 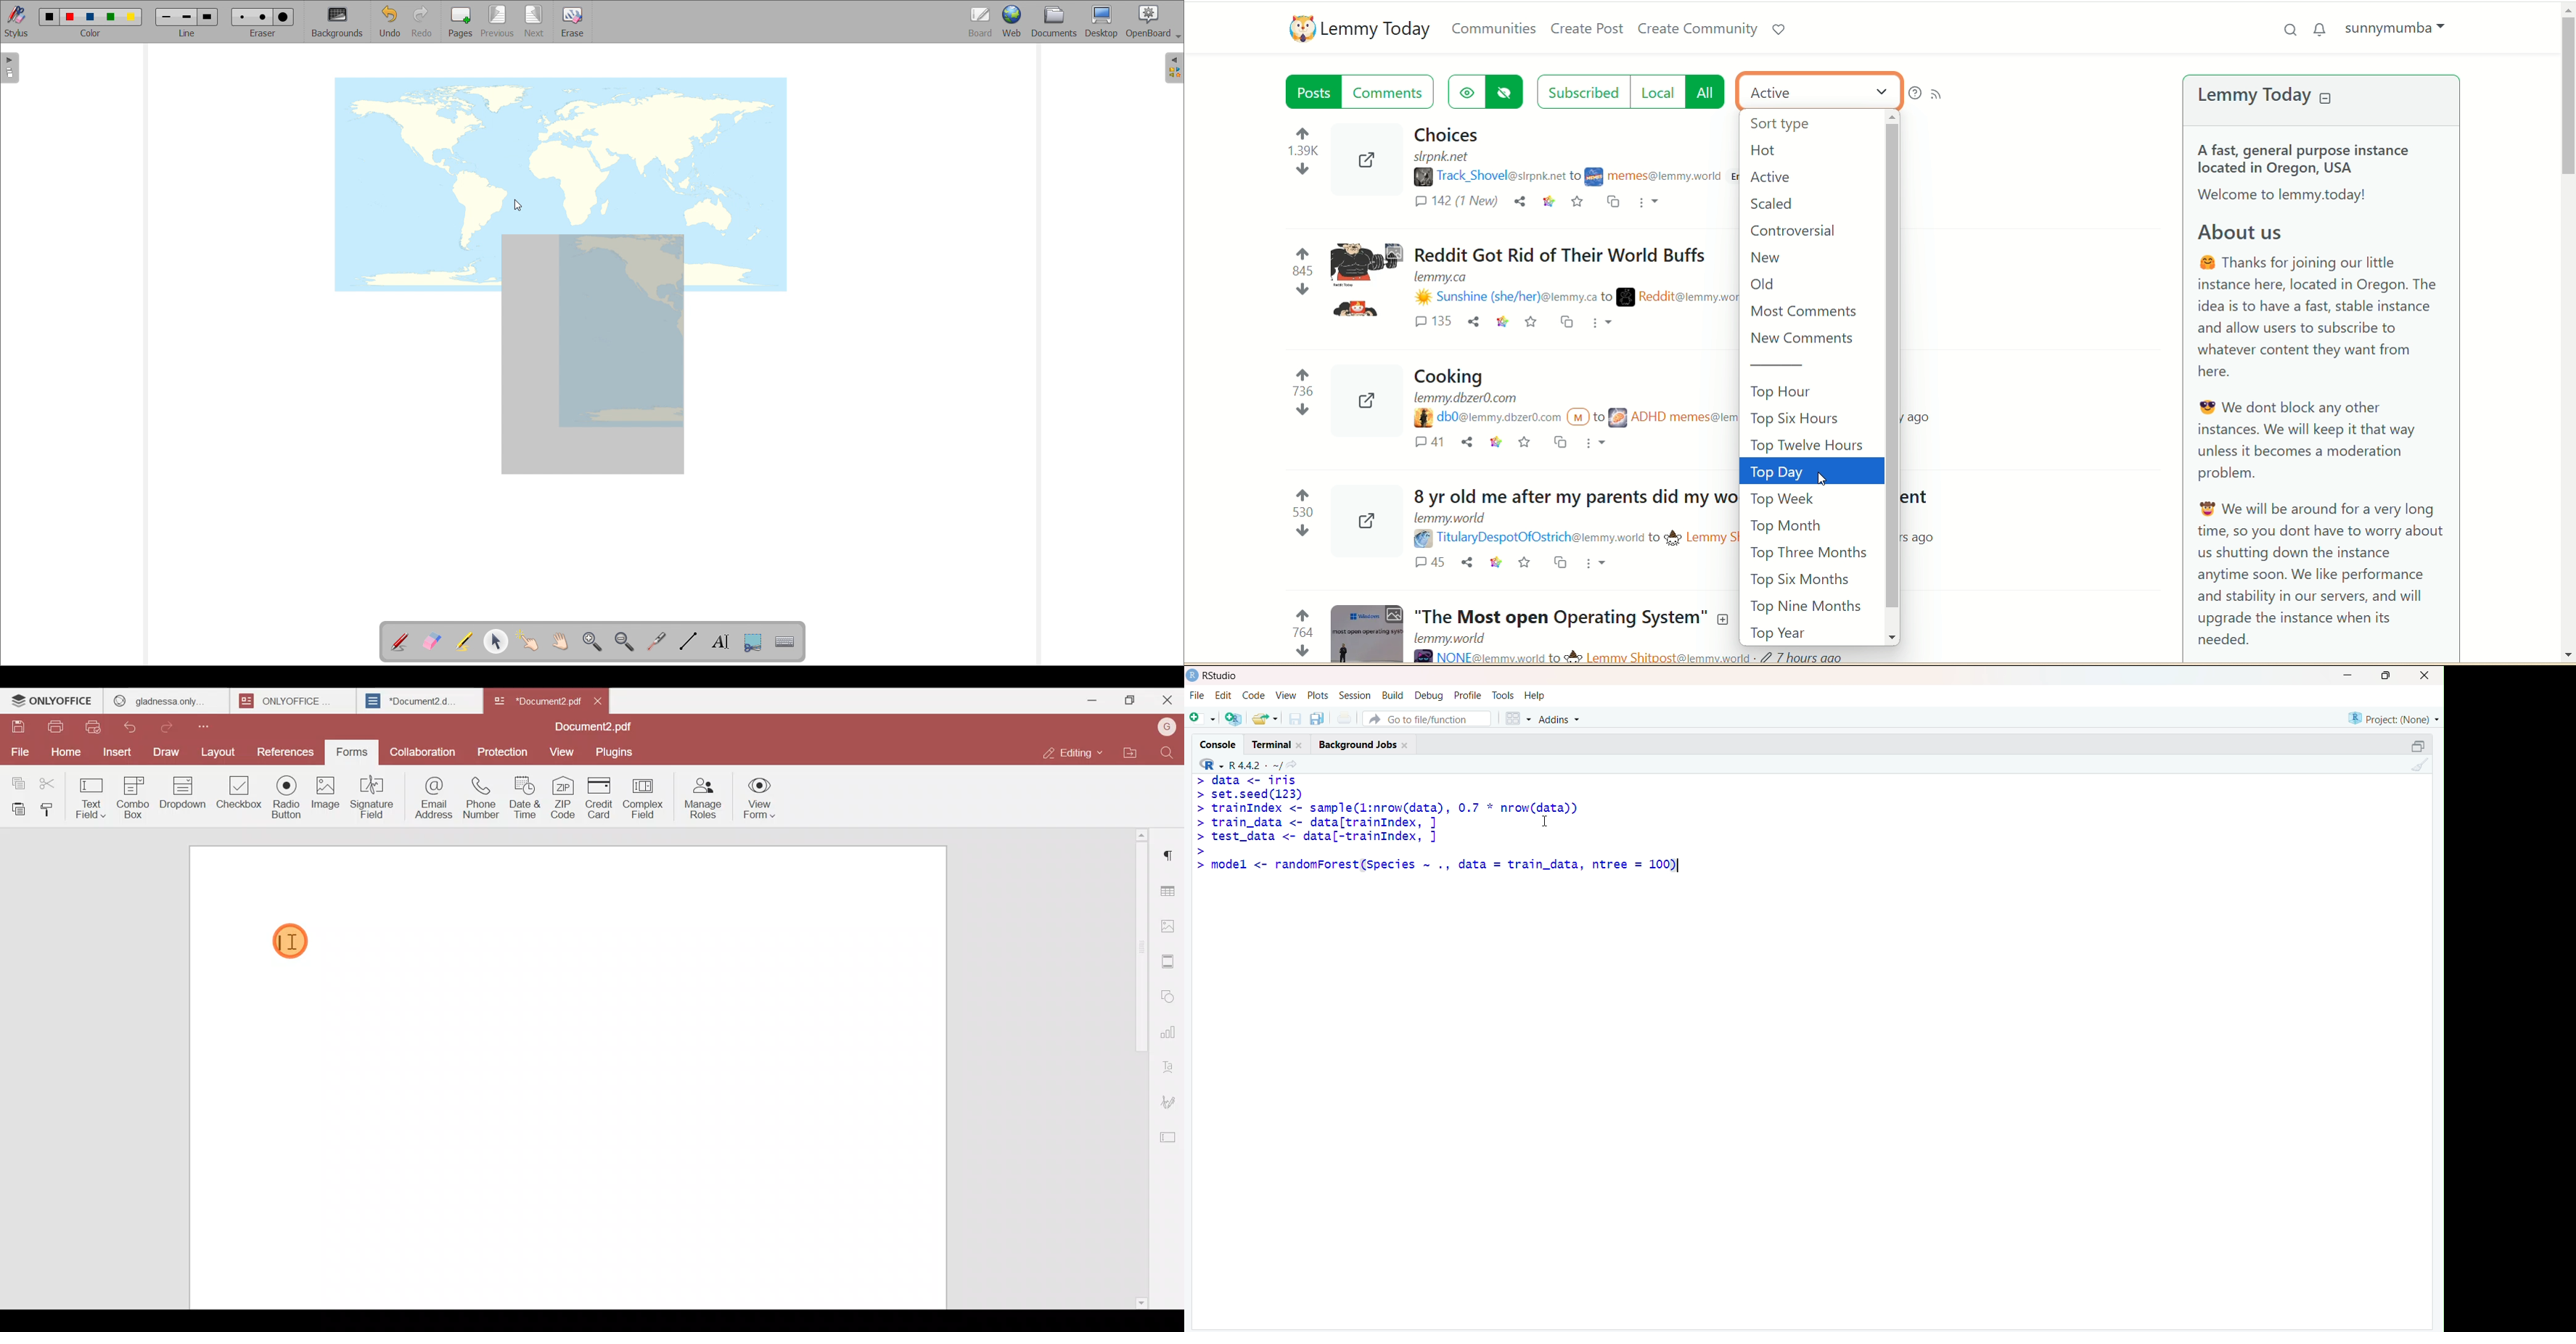 I want to click on Close, so click(x=2425, y=677).